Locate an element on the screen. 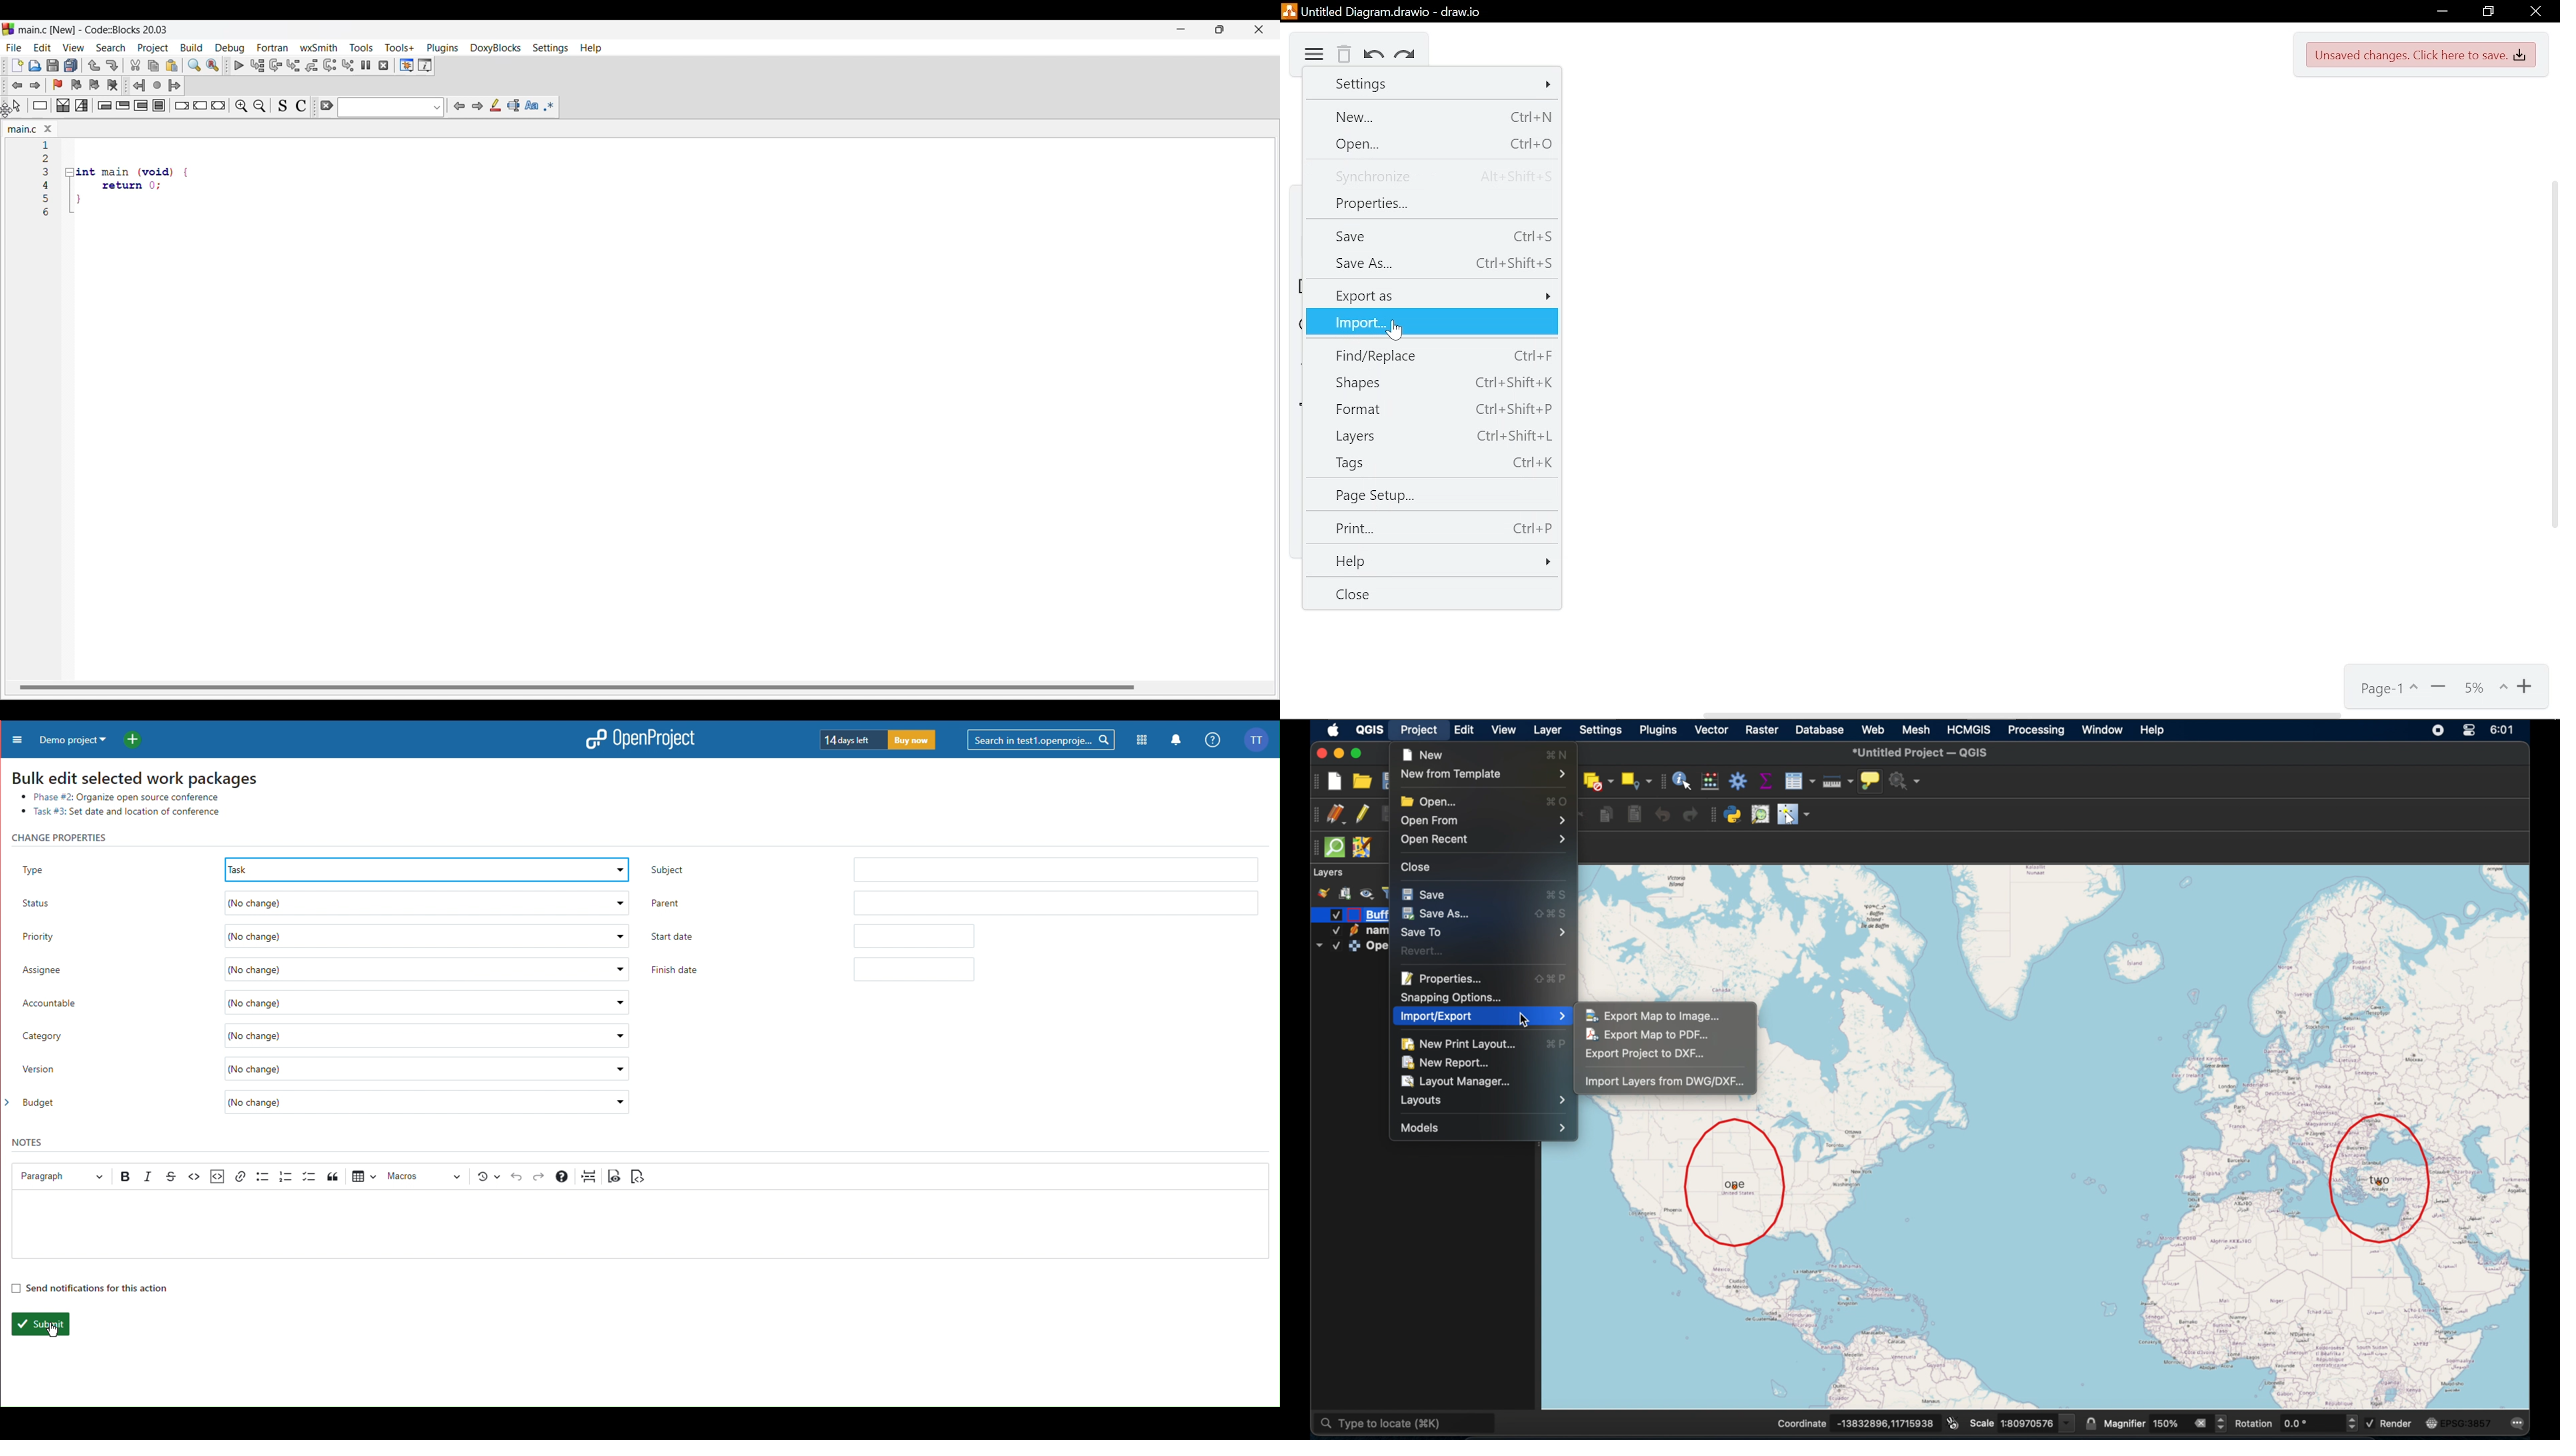  Version is located at coordinates (327, 1069).